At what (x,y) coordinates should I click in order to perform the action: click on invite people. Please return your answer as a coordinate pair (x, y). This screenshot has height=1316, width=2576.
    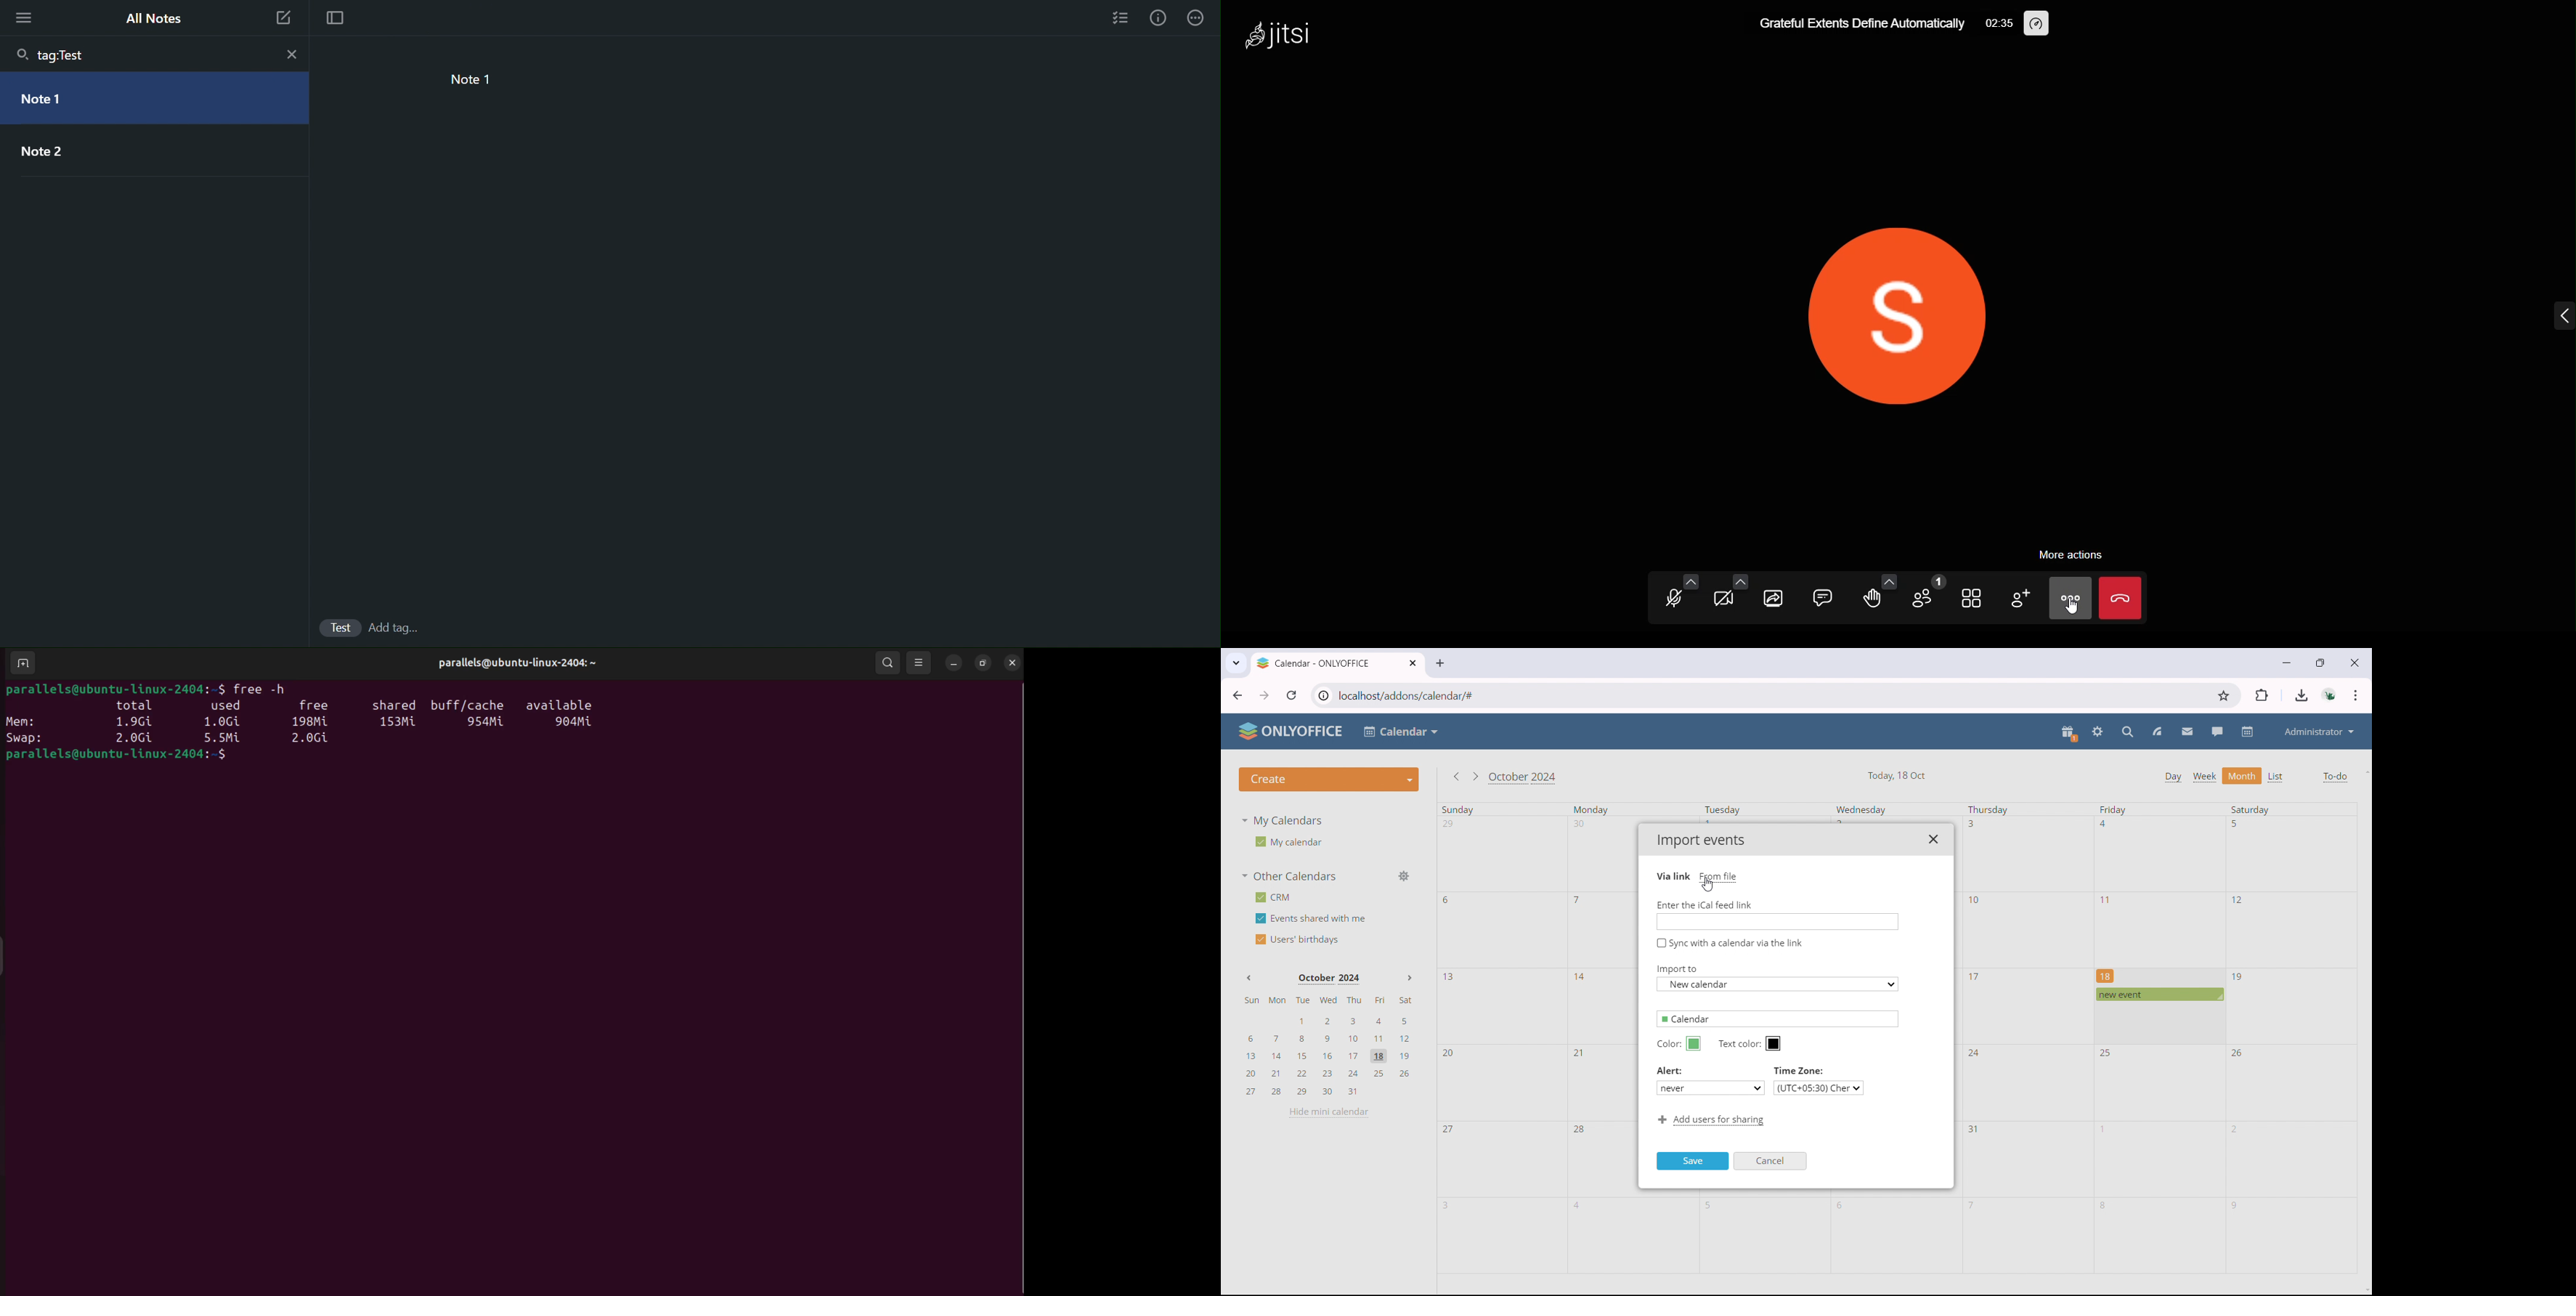
    Looking at the image, I should click on (2019, 598).